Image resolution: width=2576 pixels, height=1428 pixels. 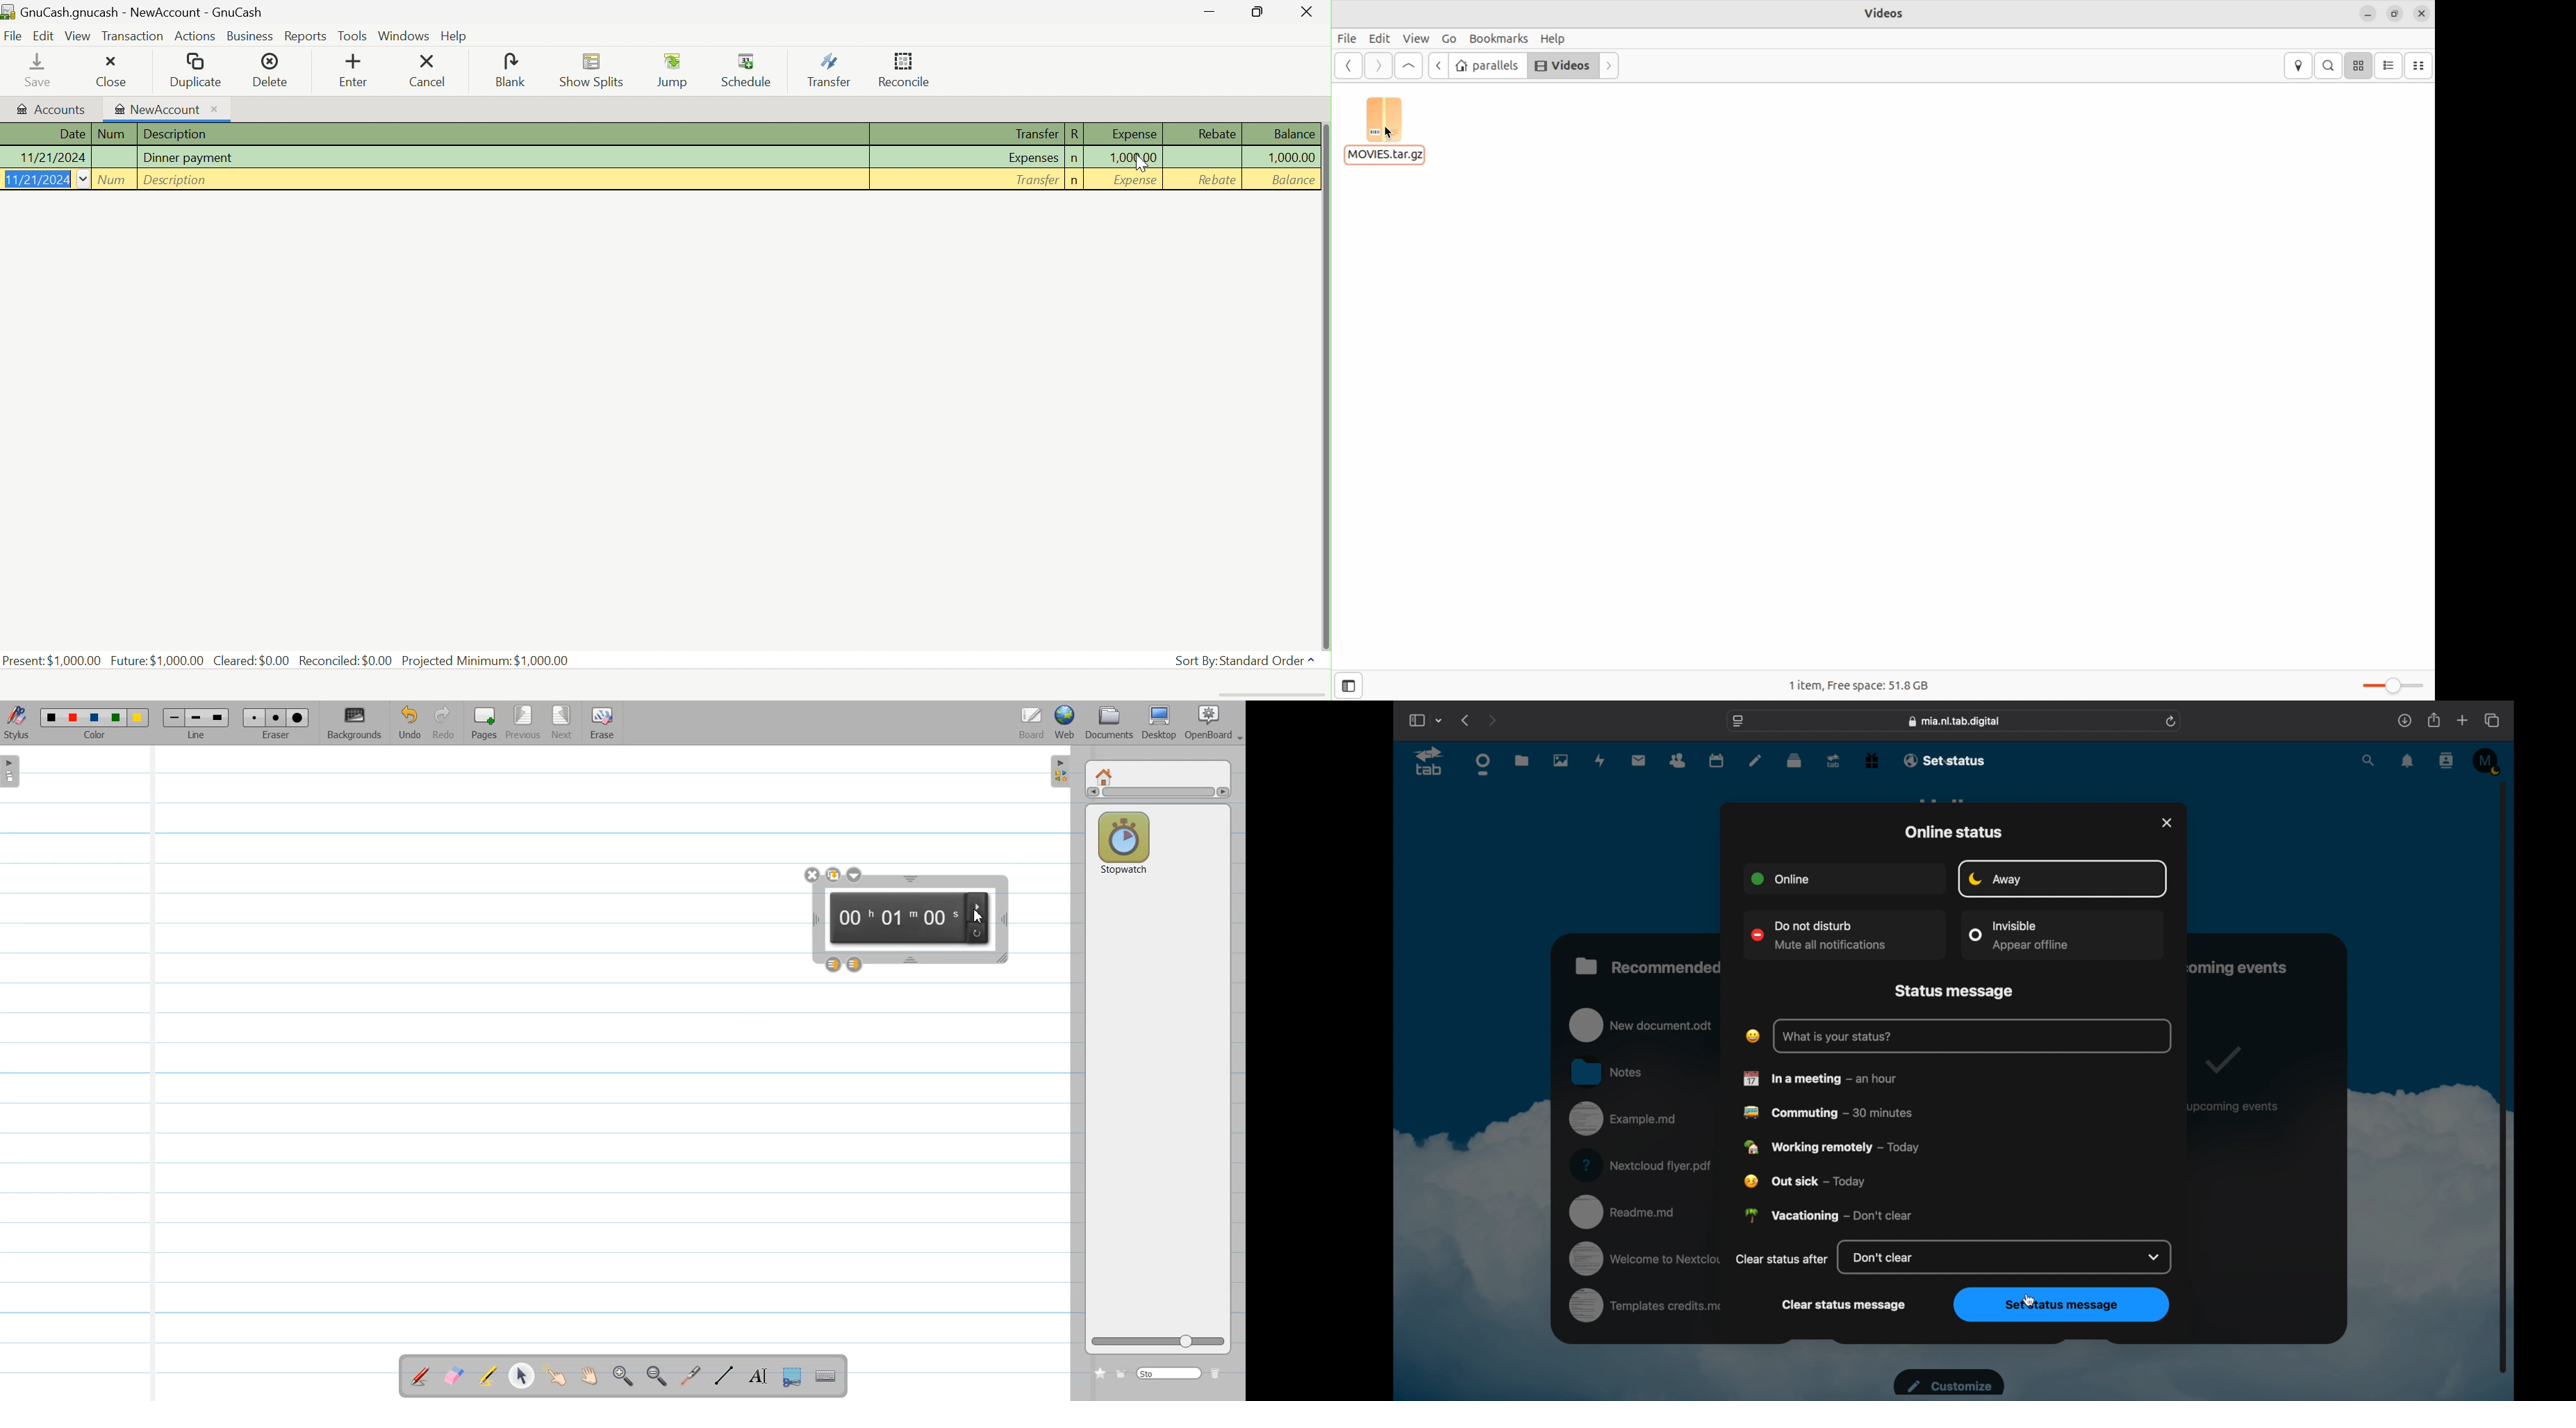 What do you see at coordinates (856, 964) in the screenshot?
I see `Layer down` at bounding box center [856, 964].